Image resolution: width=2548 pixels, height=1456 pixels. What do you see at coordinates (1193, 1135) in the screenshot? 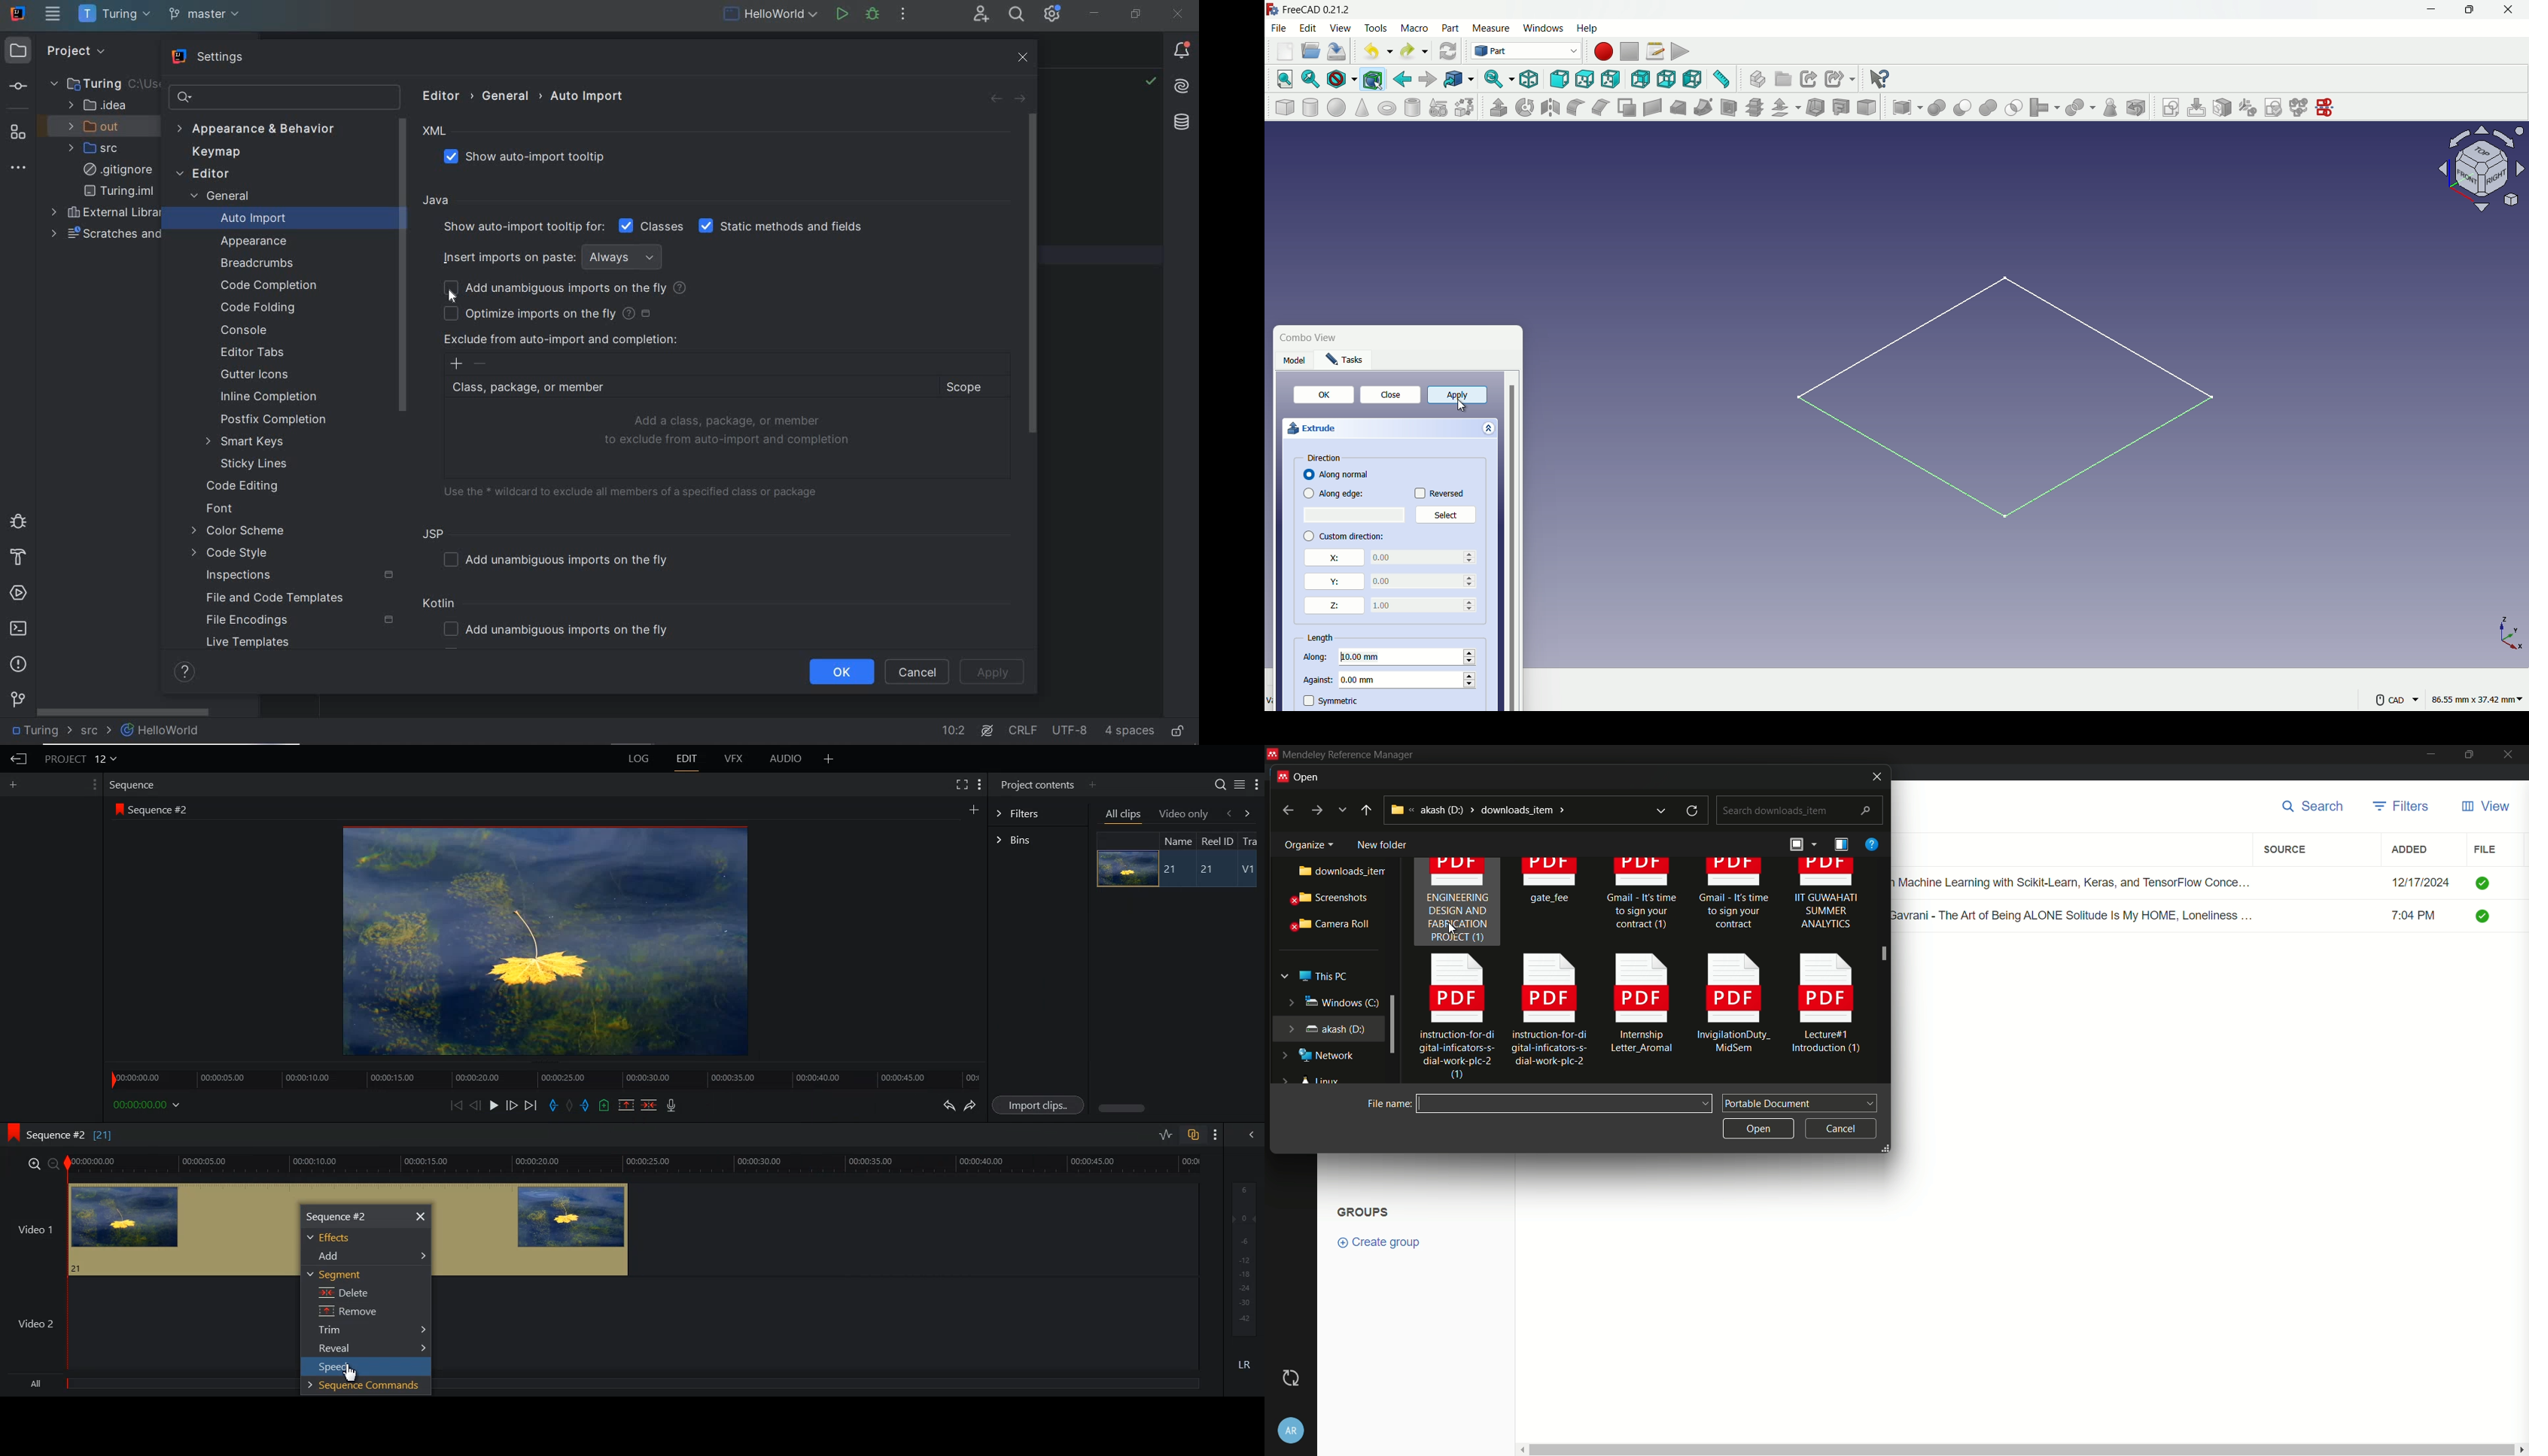
I see `Toggle auto Track sync` at bounding box center [1193, 1135].